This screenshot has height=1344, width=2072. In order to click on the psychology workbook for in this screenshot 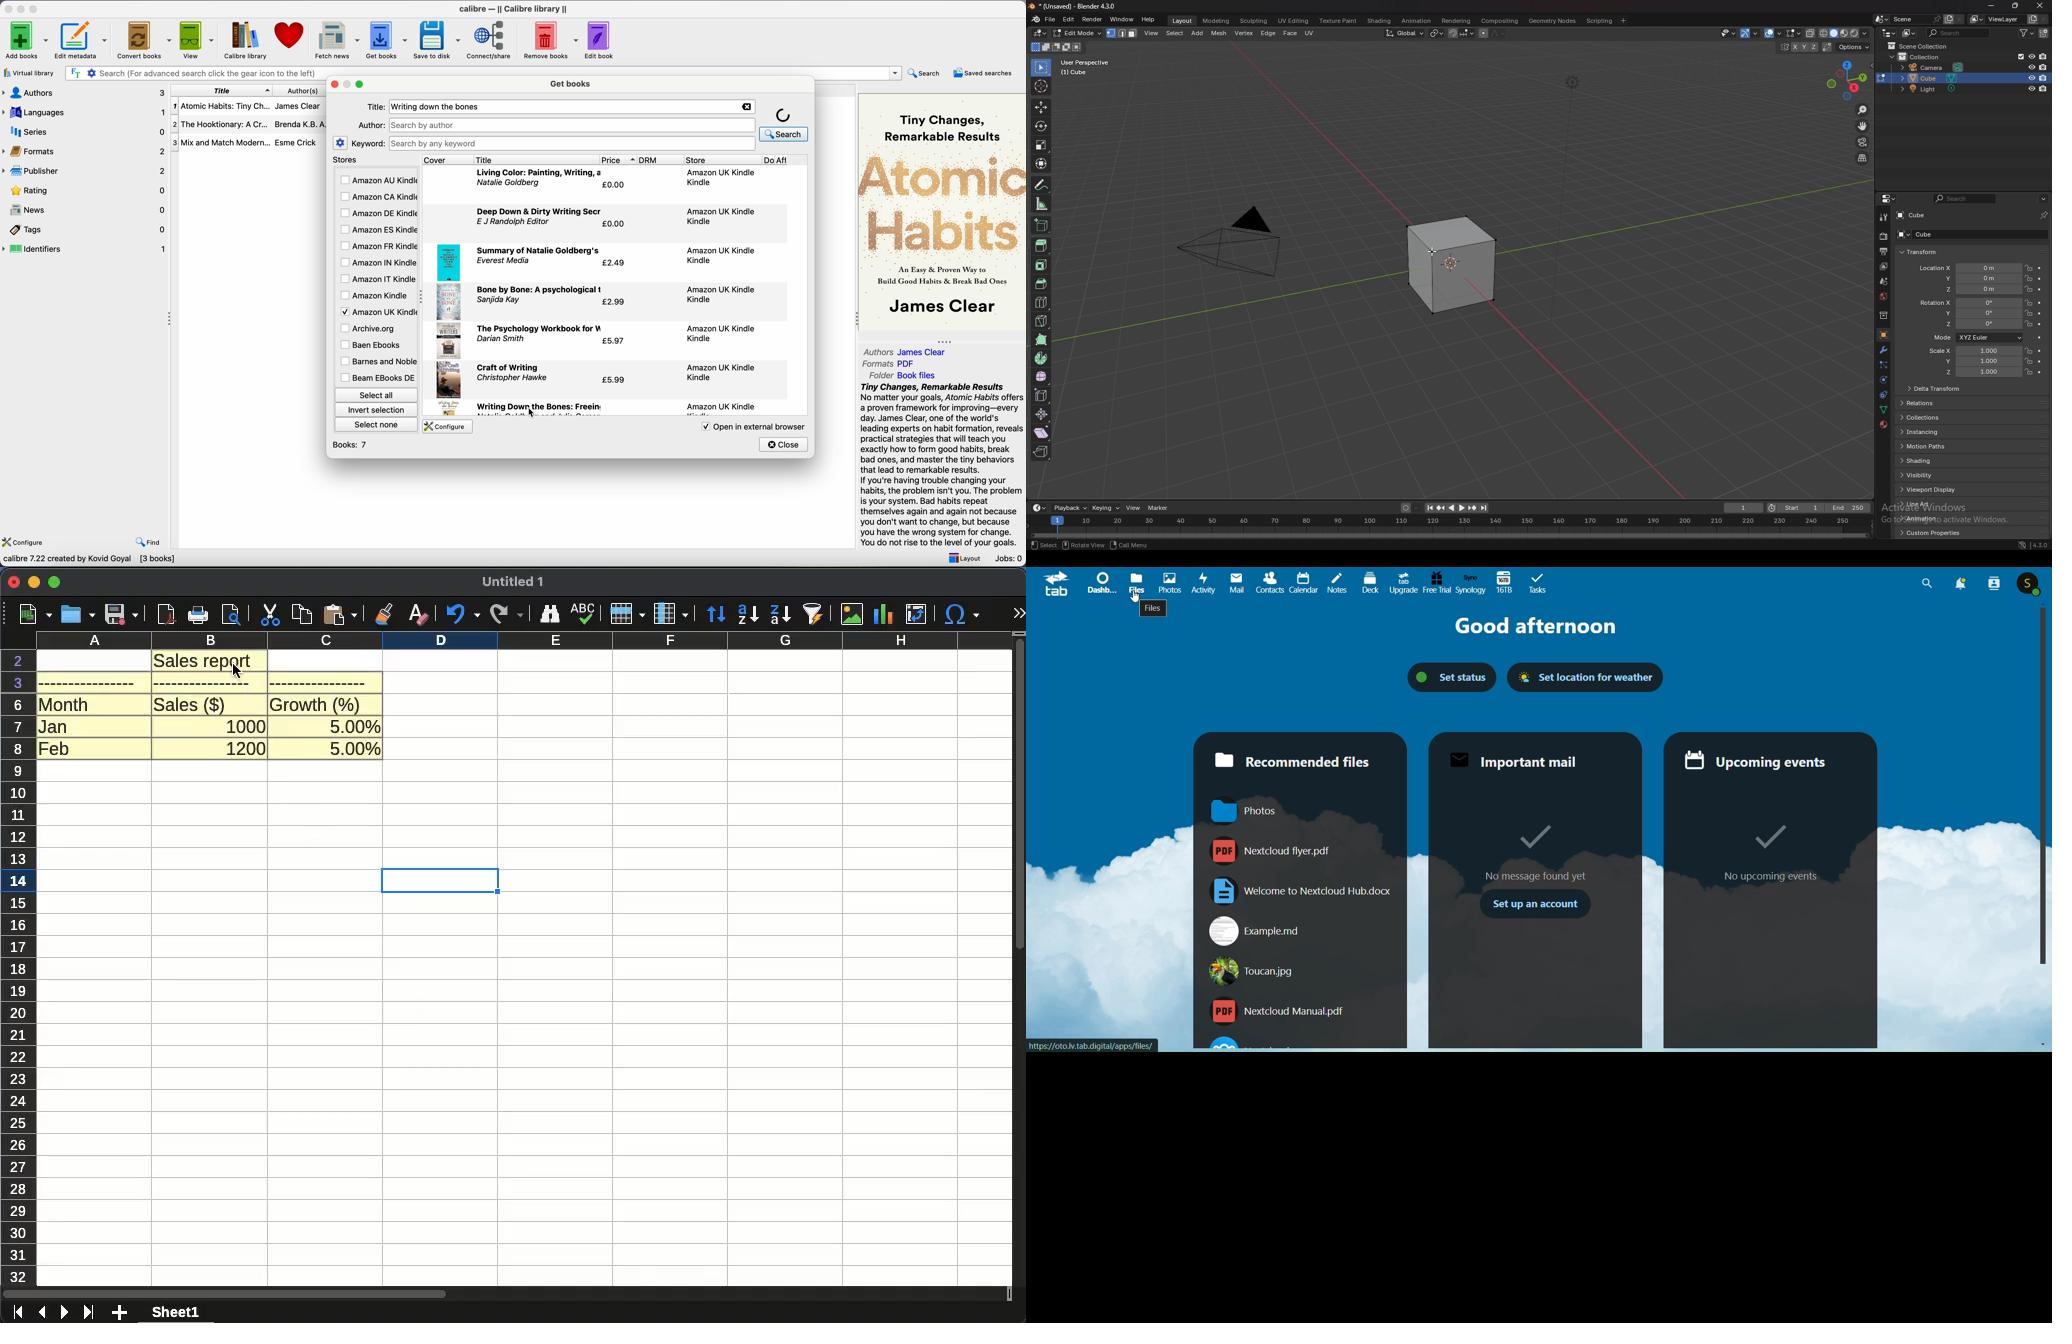, I will do `click(540, 329)`.